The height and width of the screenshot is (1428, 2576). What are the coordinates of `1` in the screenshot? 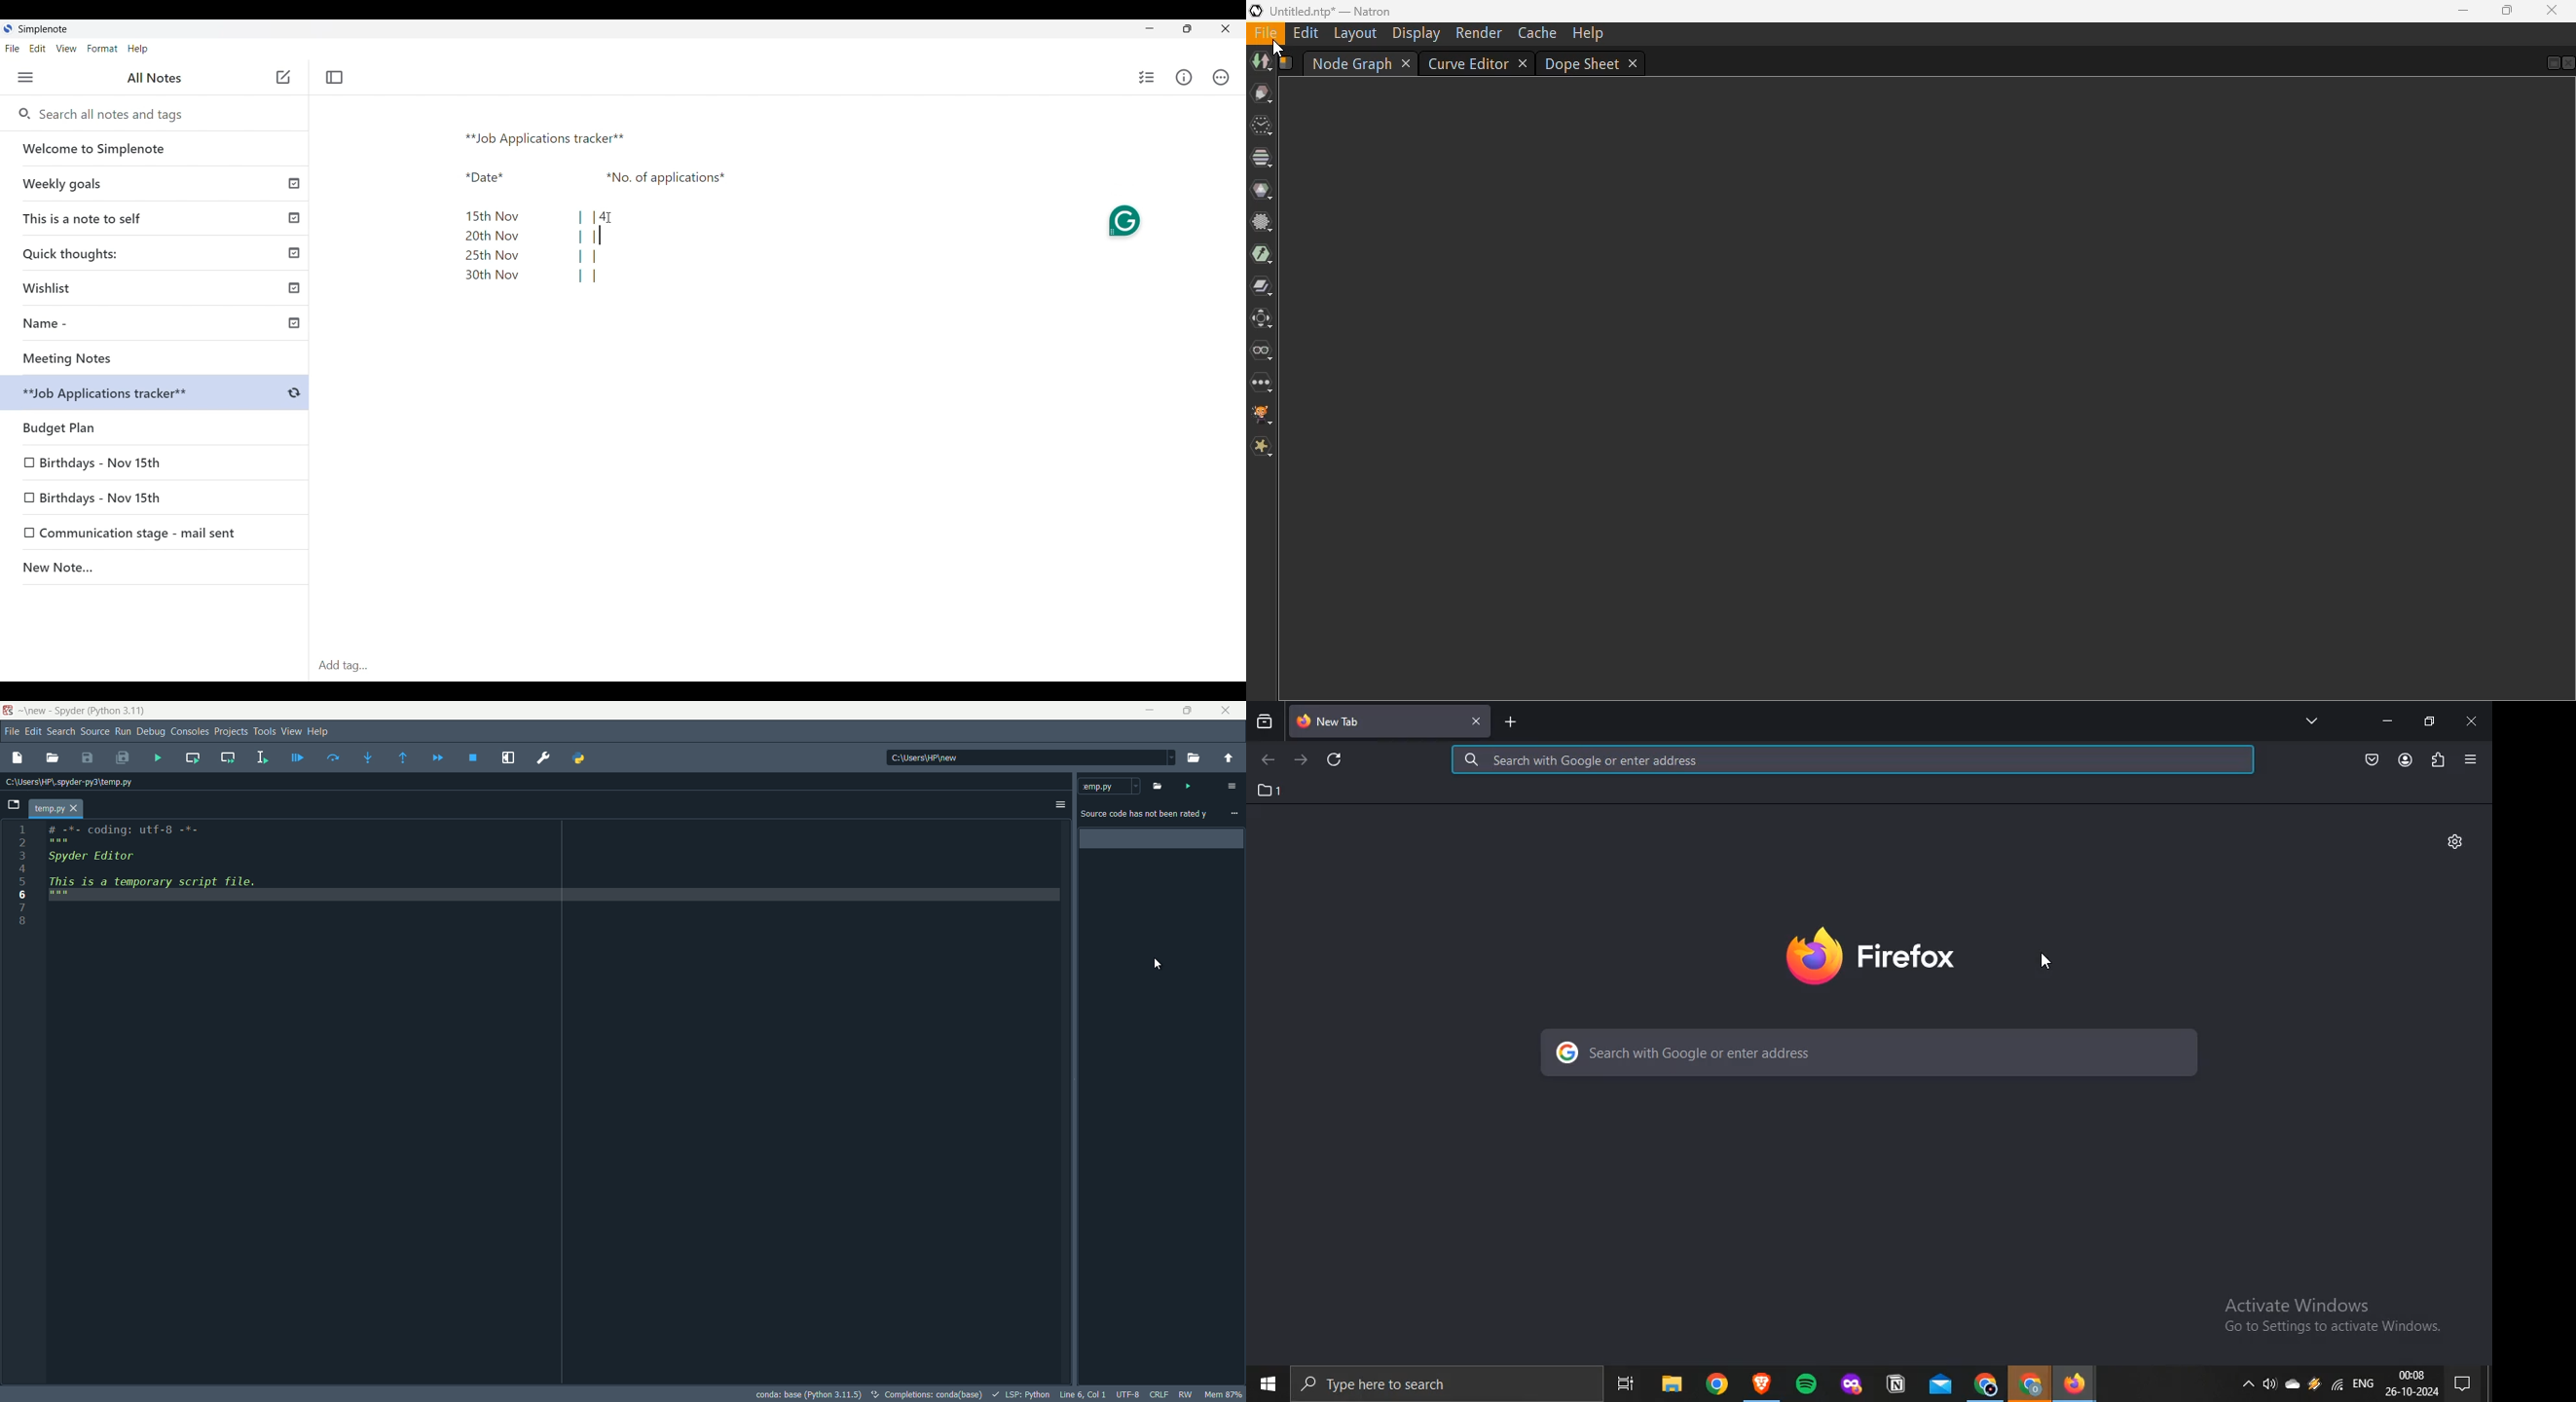 It's located at (22, 830).